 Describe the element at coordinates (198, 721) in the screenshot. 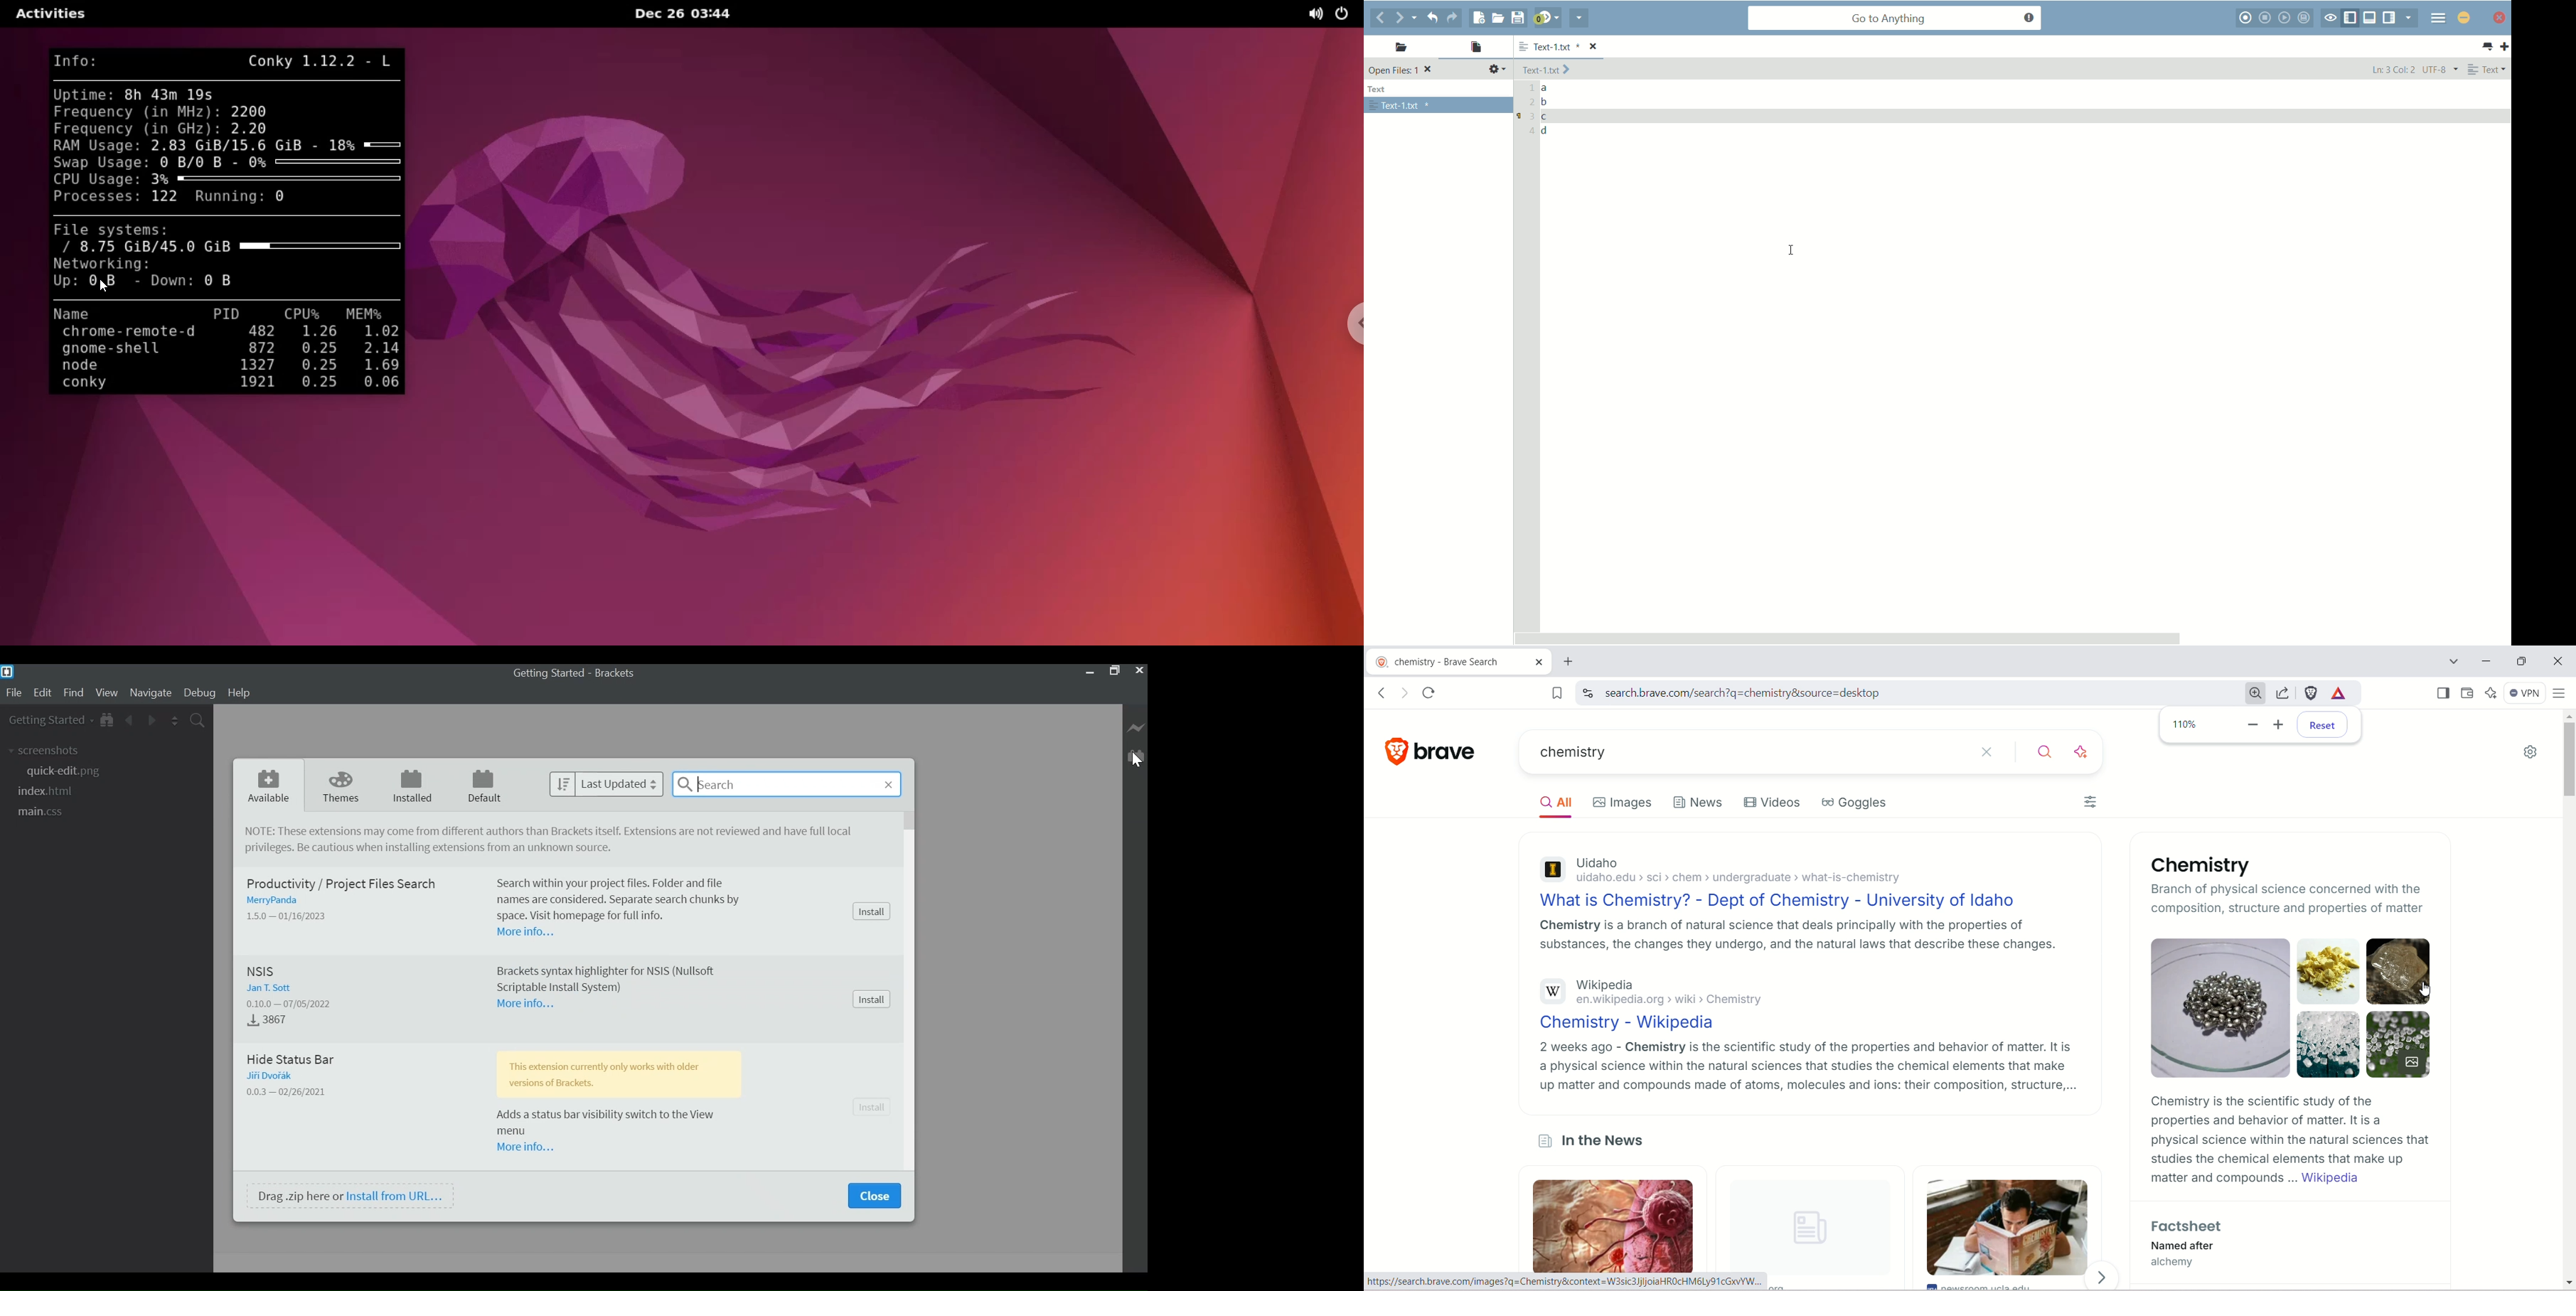

I see `Find in Files` at that location.